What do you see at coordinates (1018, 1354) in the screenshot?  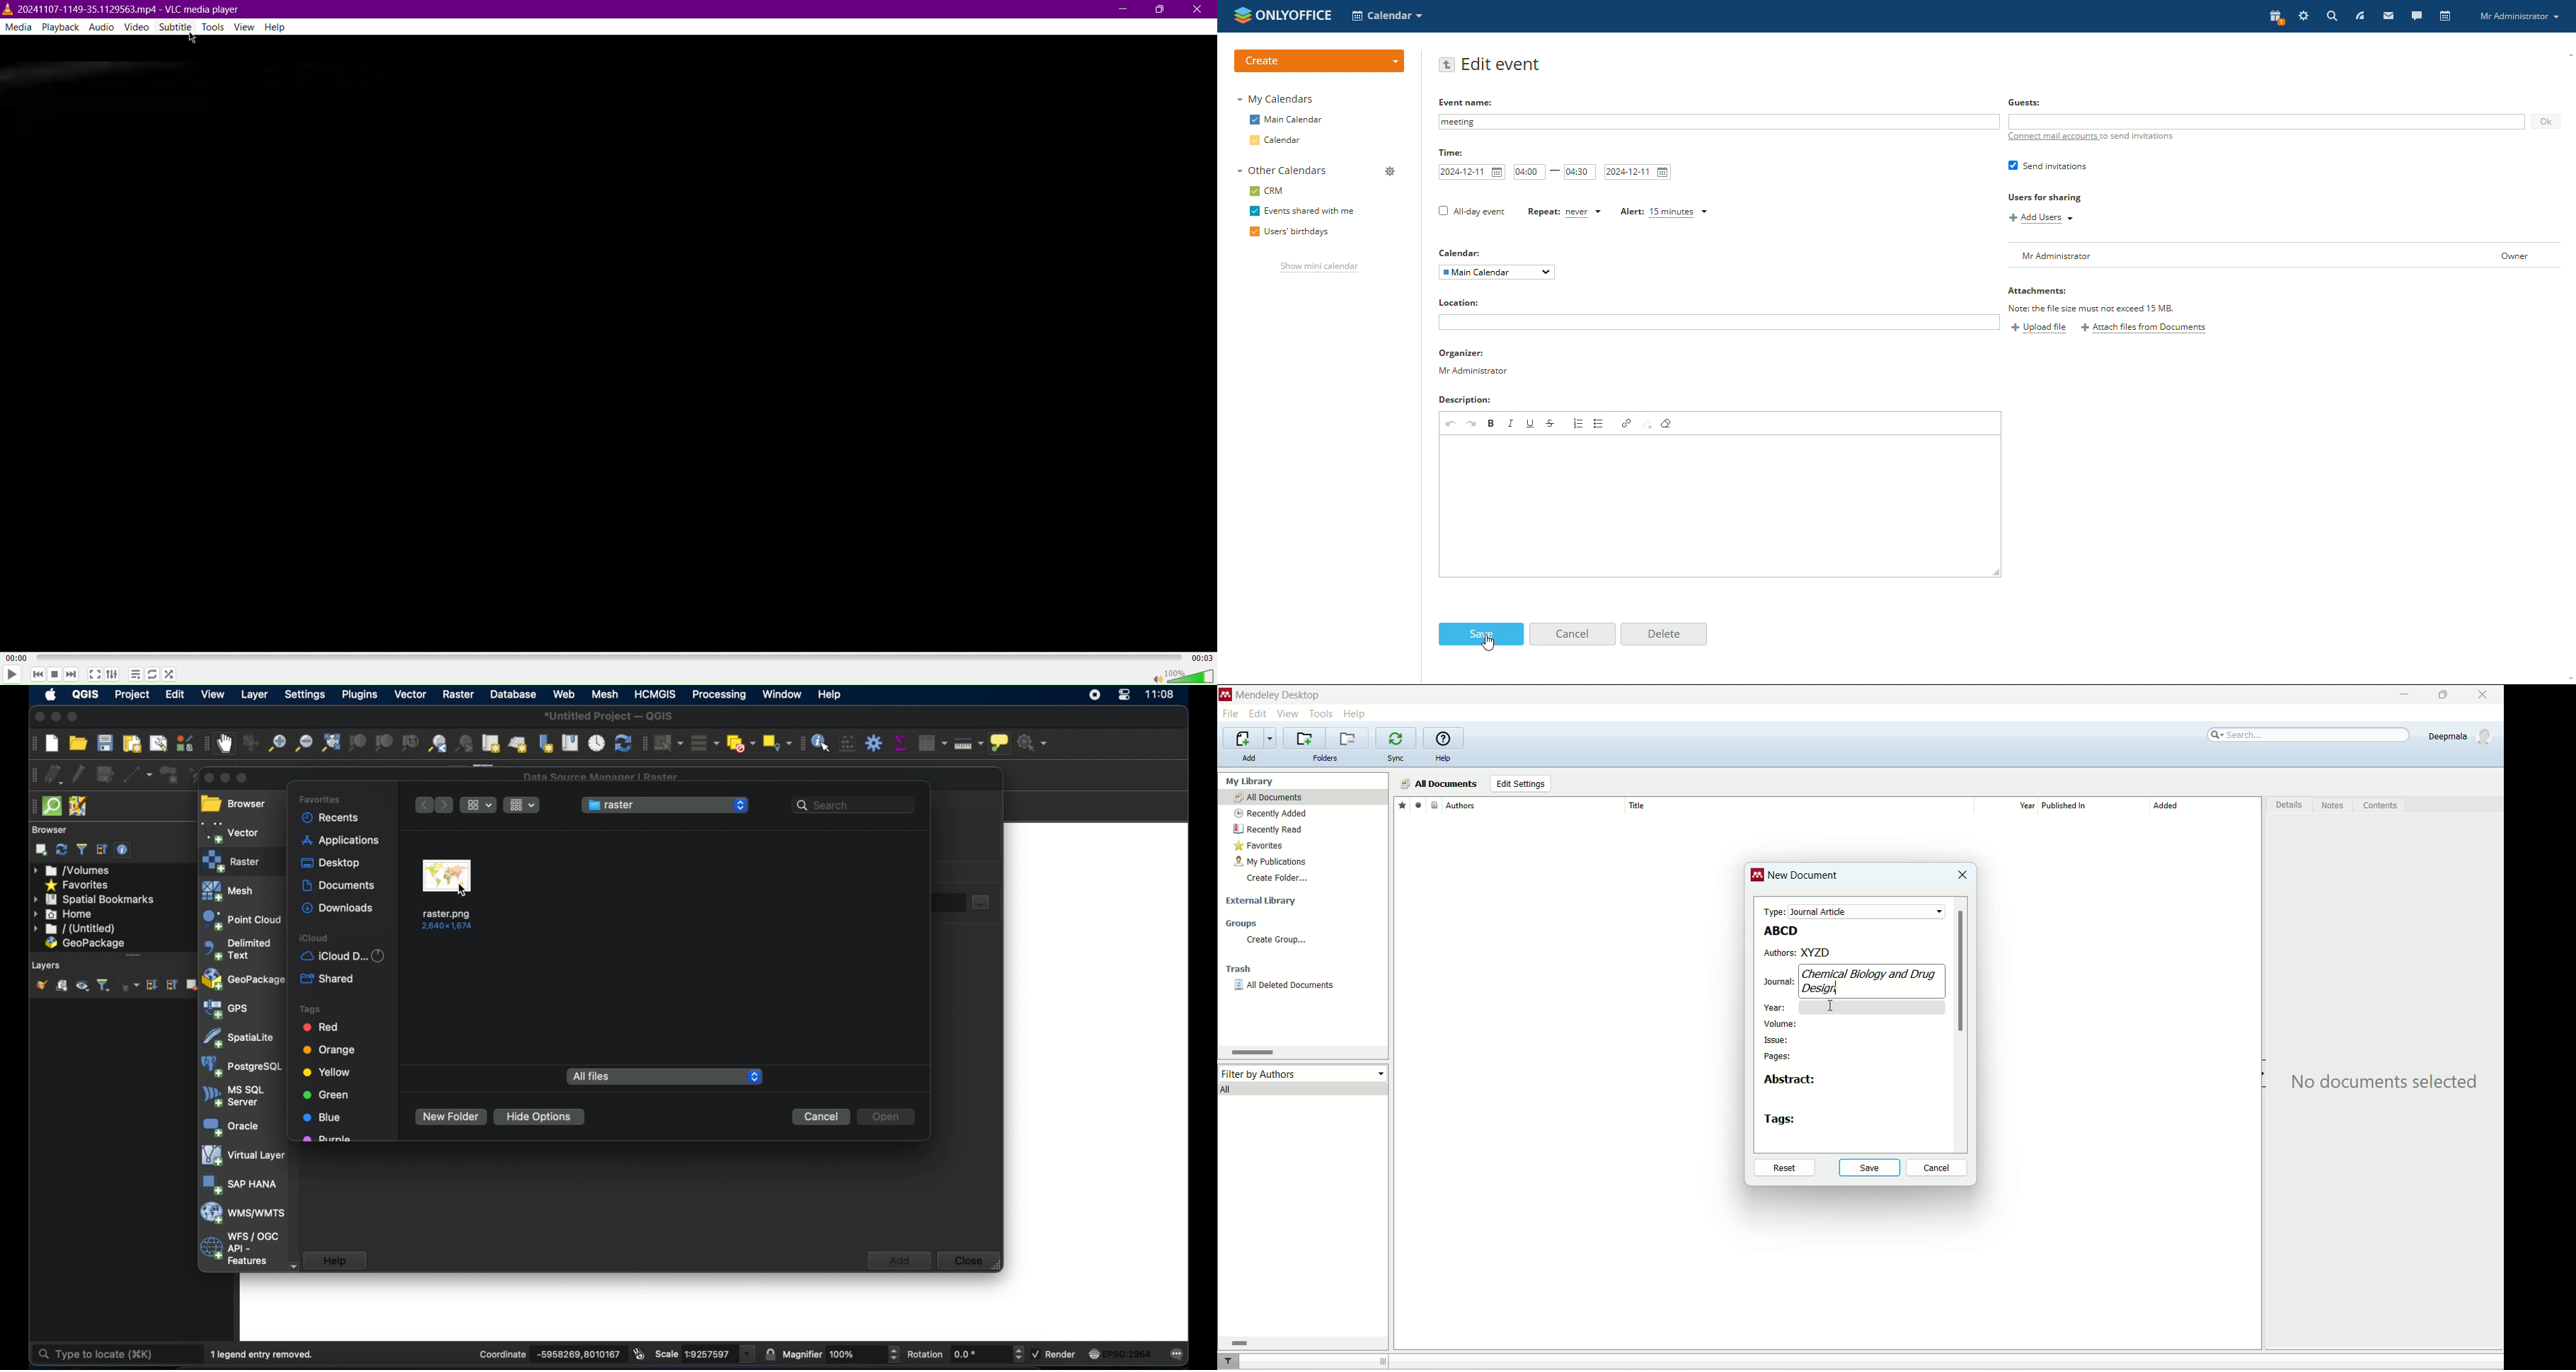 I see `Increase or decrease` at bounding box center [1018, 1354].